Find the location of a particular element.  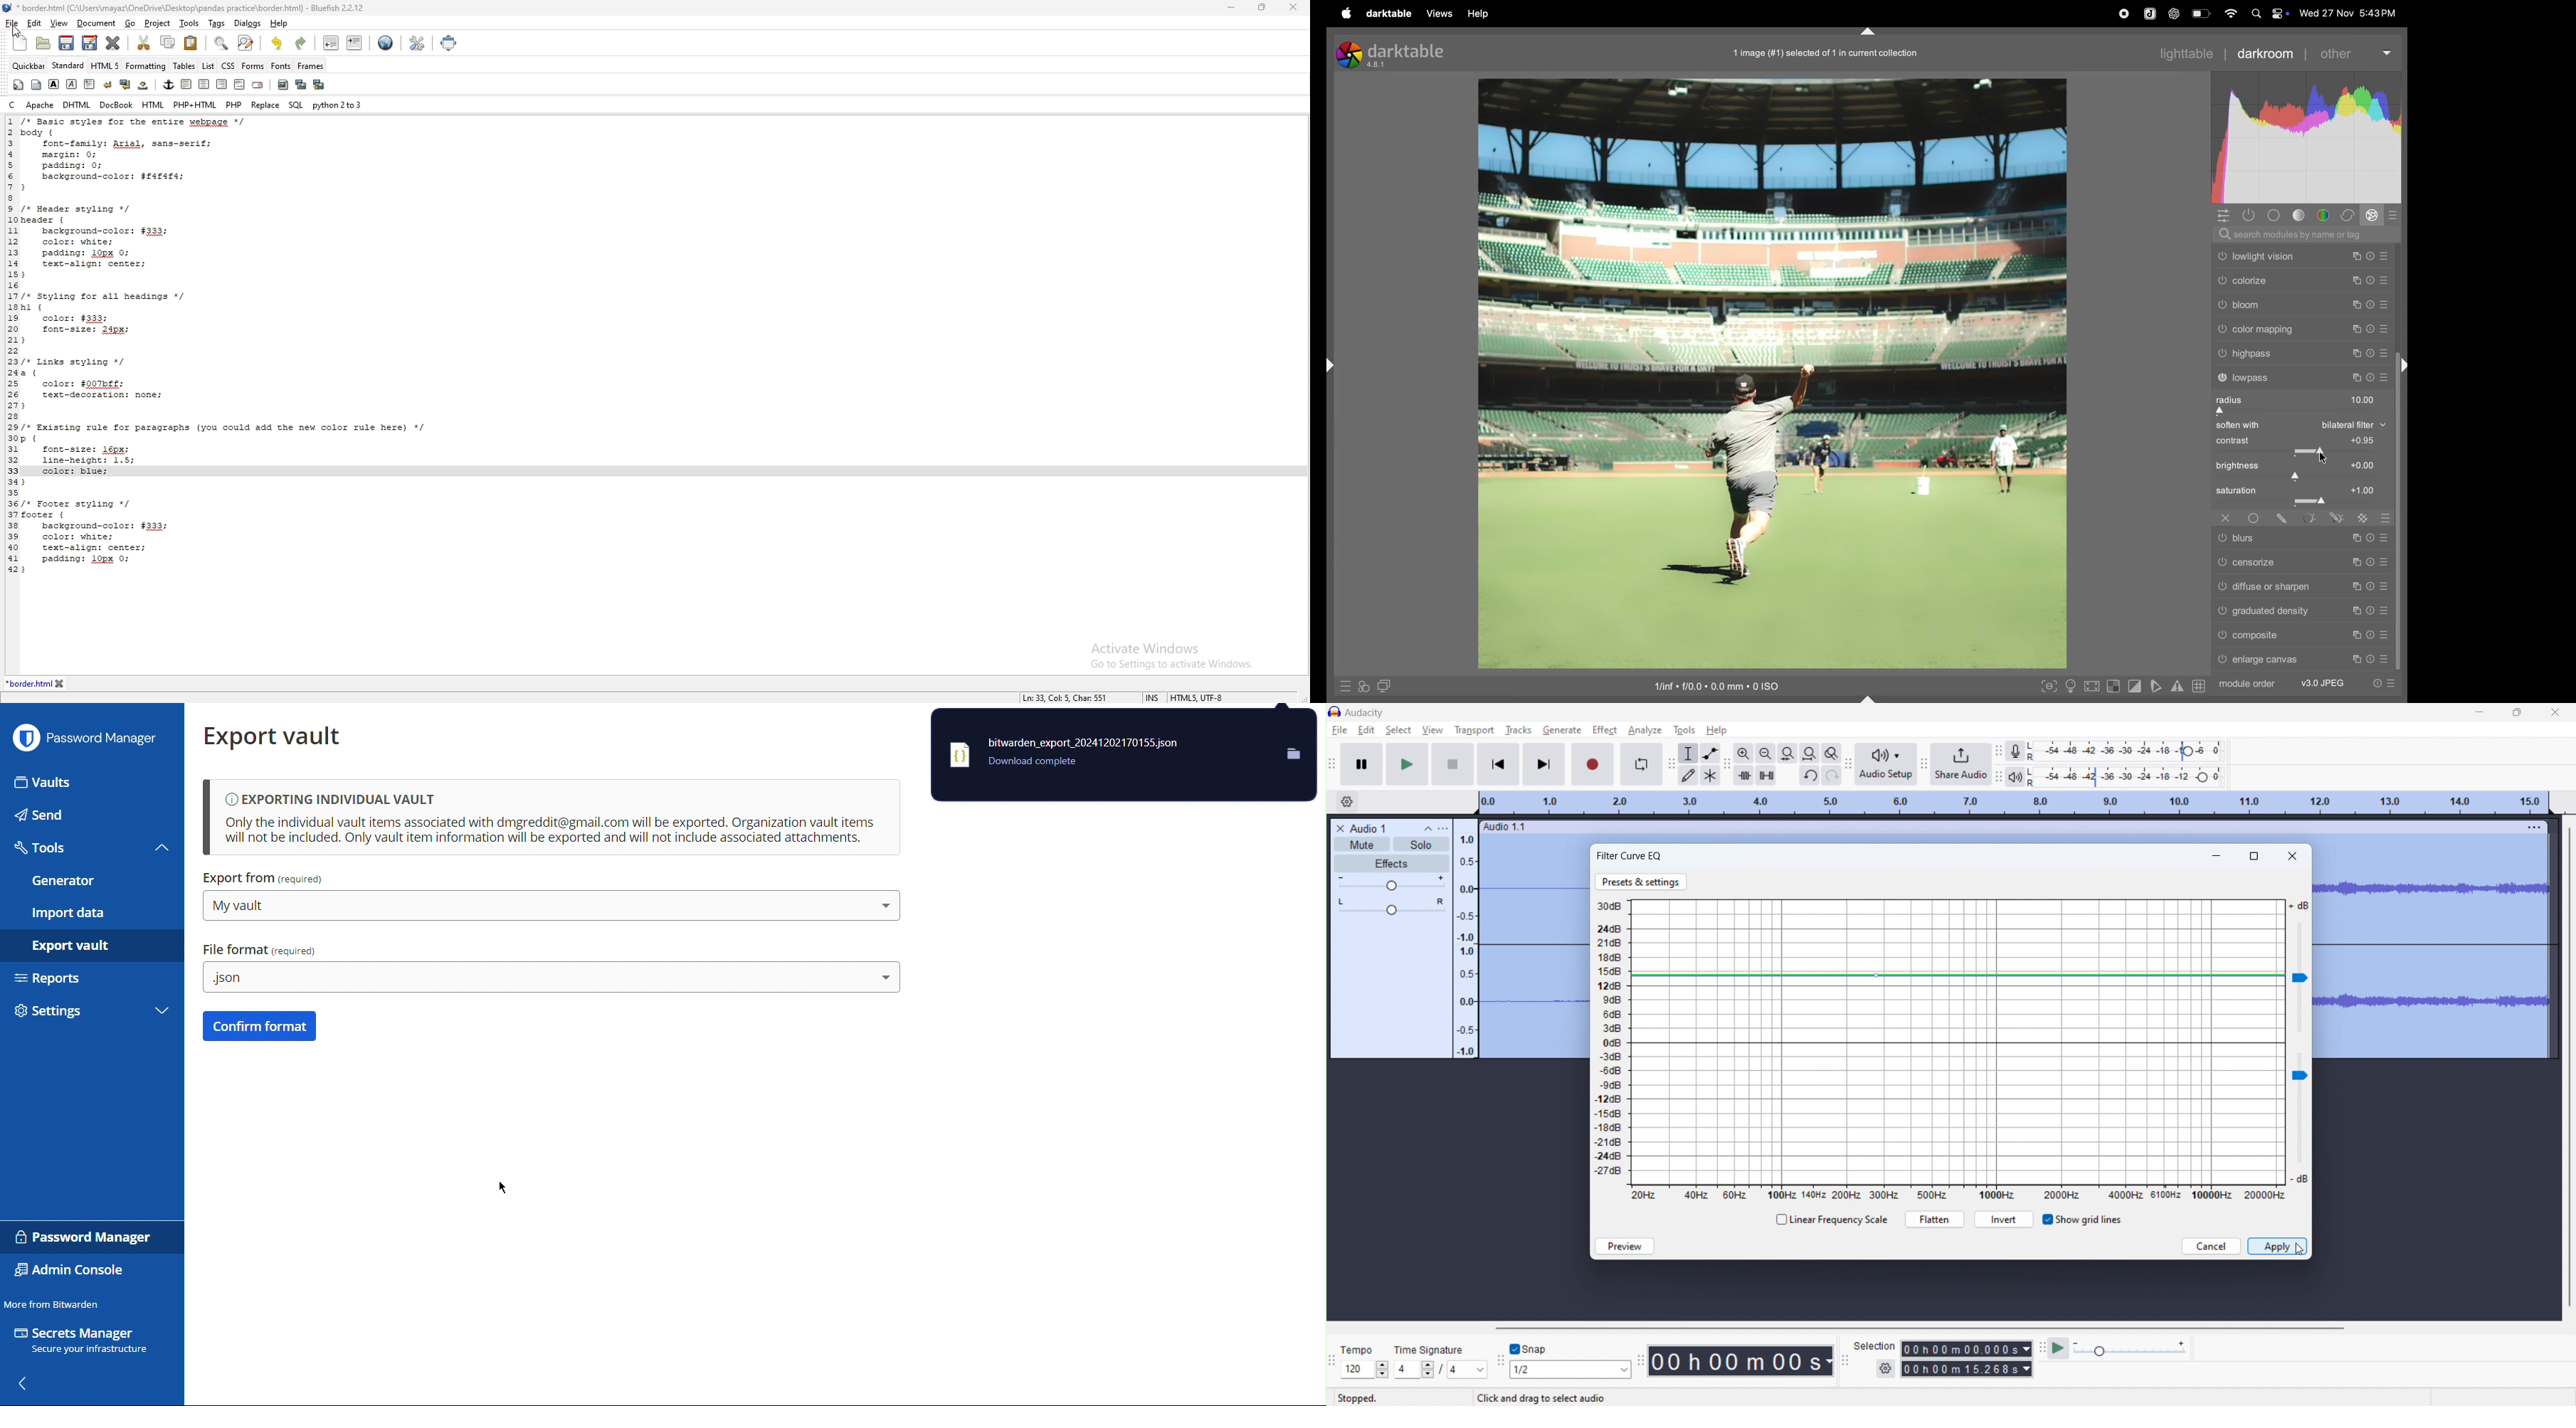

cursor is located at coordinates (2326, 456).